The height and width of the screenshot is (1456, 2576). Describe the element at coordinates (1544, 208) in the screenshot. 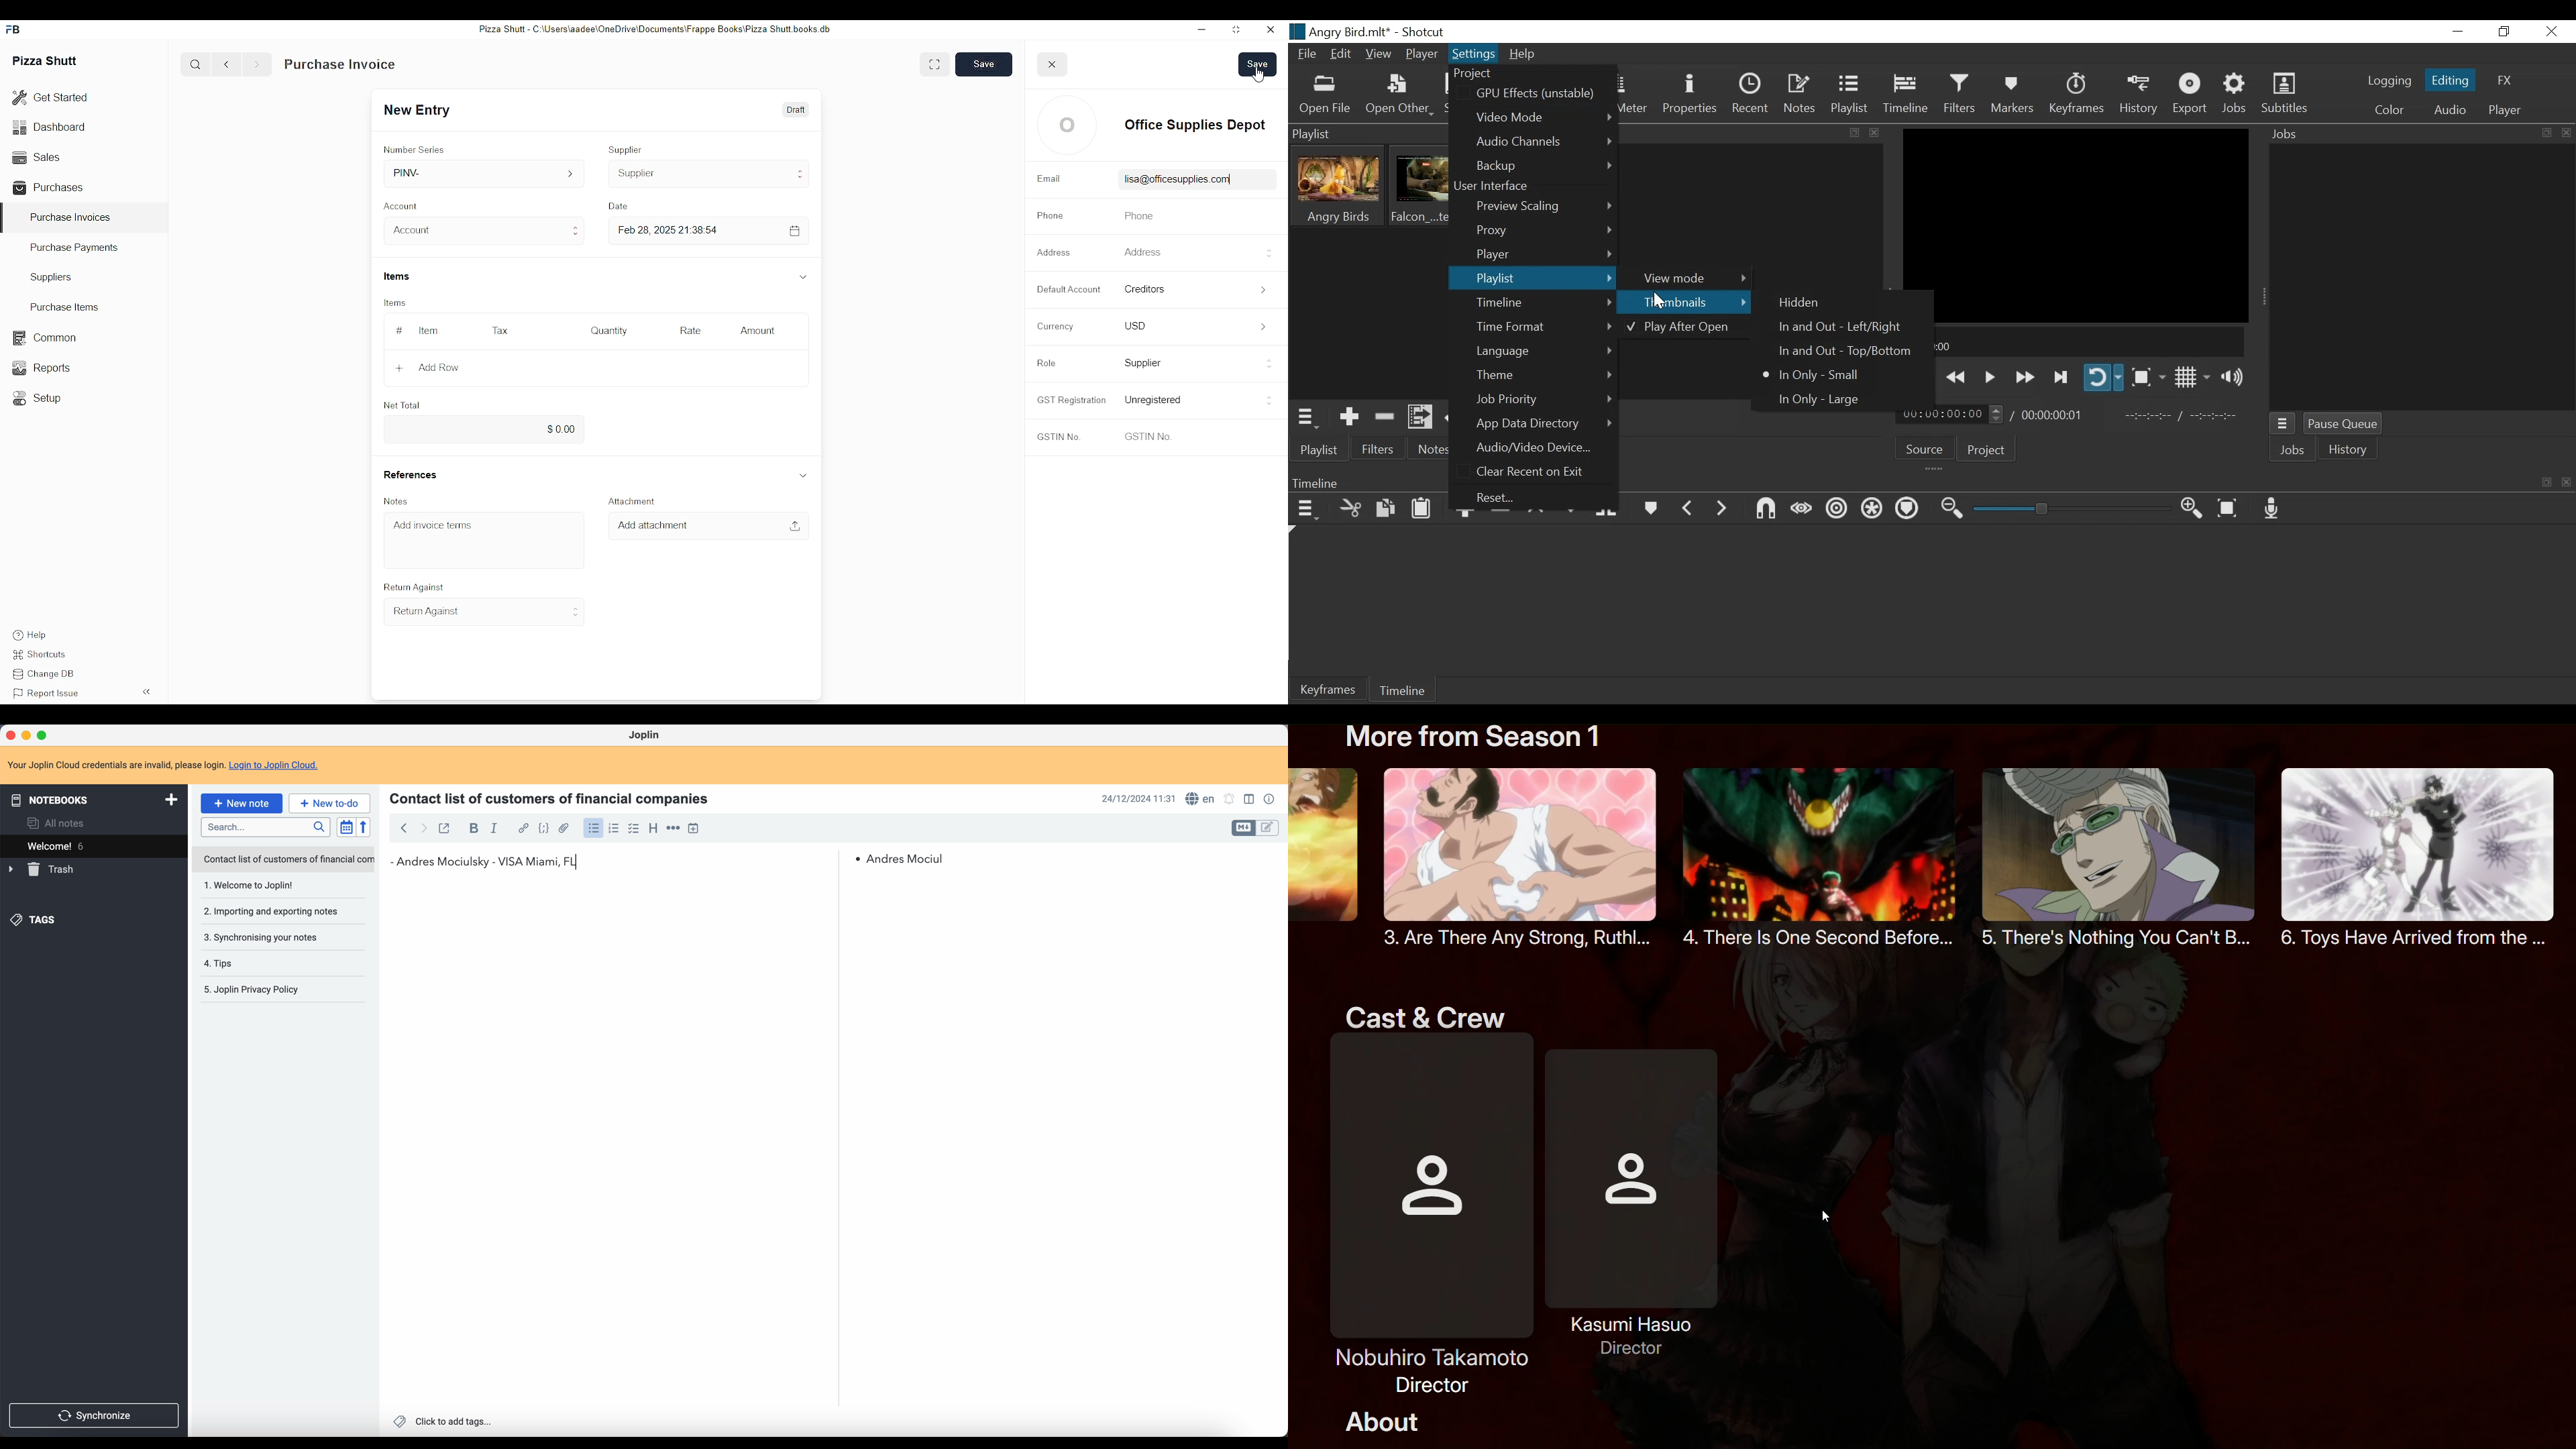

I see `Previous Scaling` at that location.